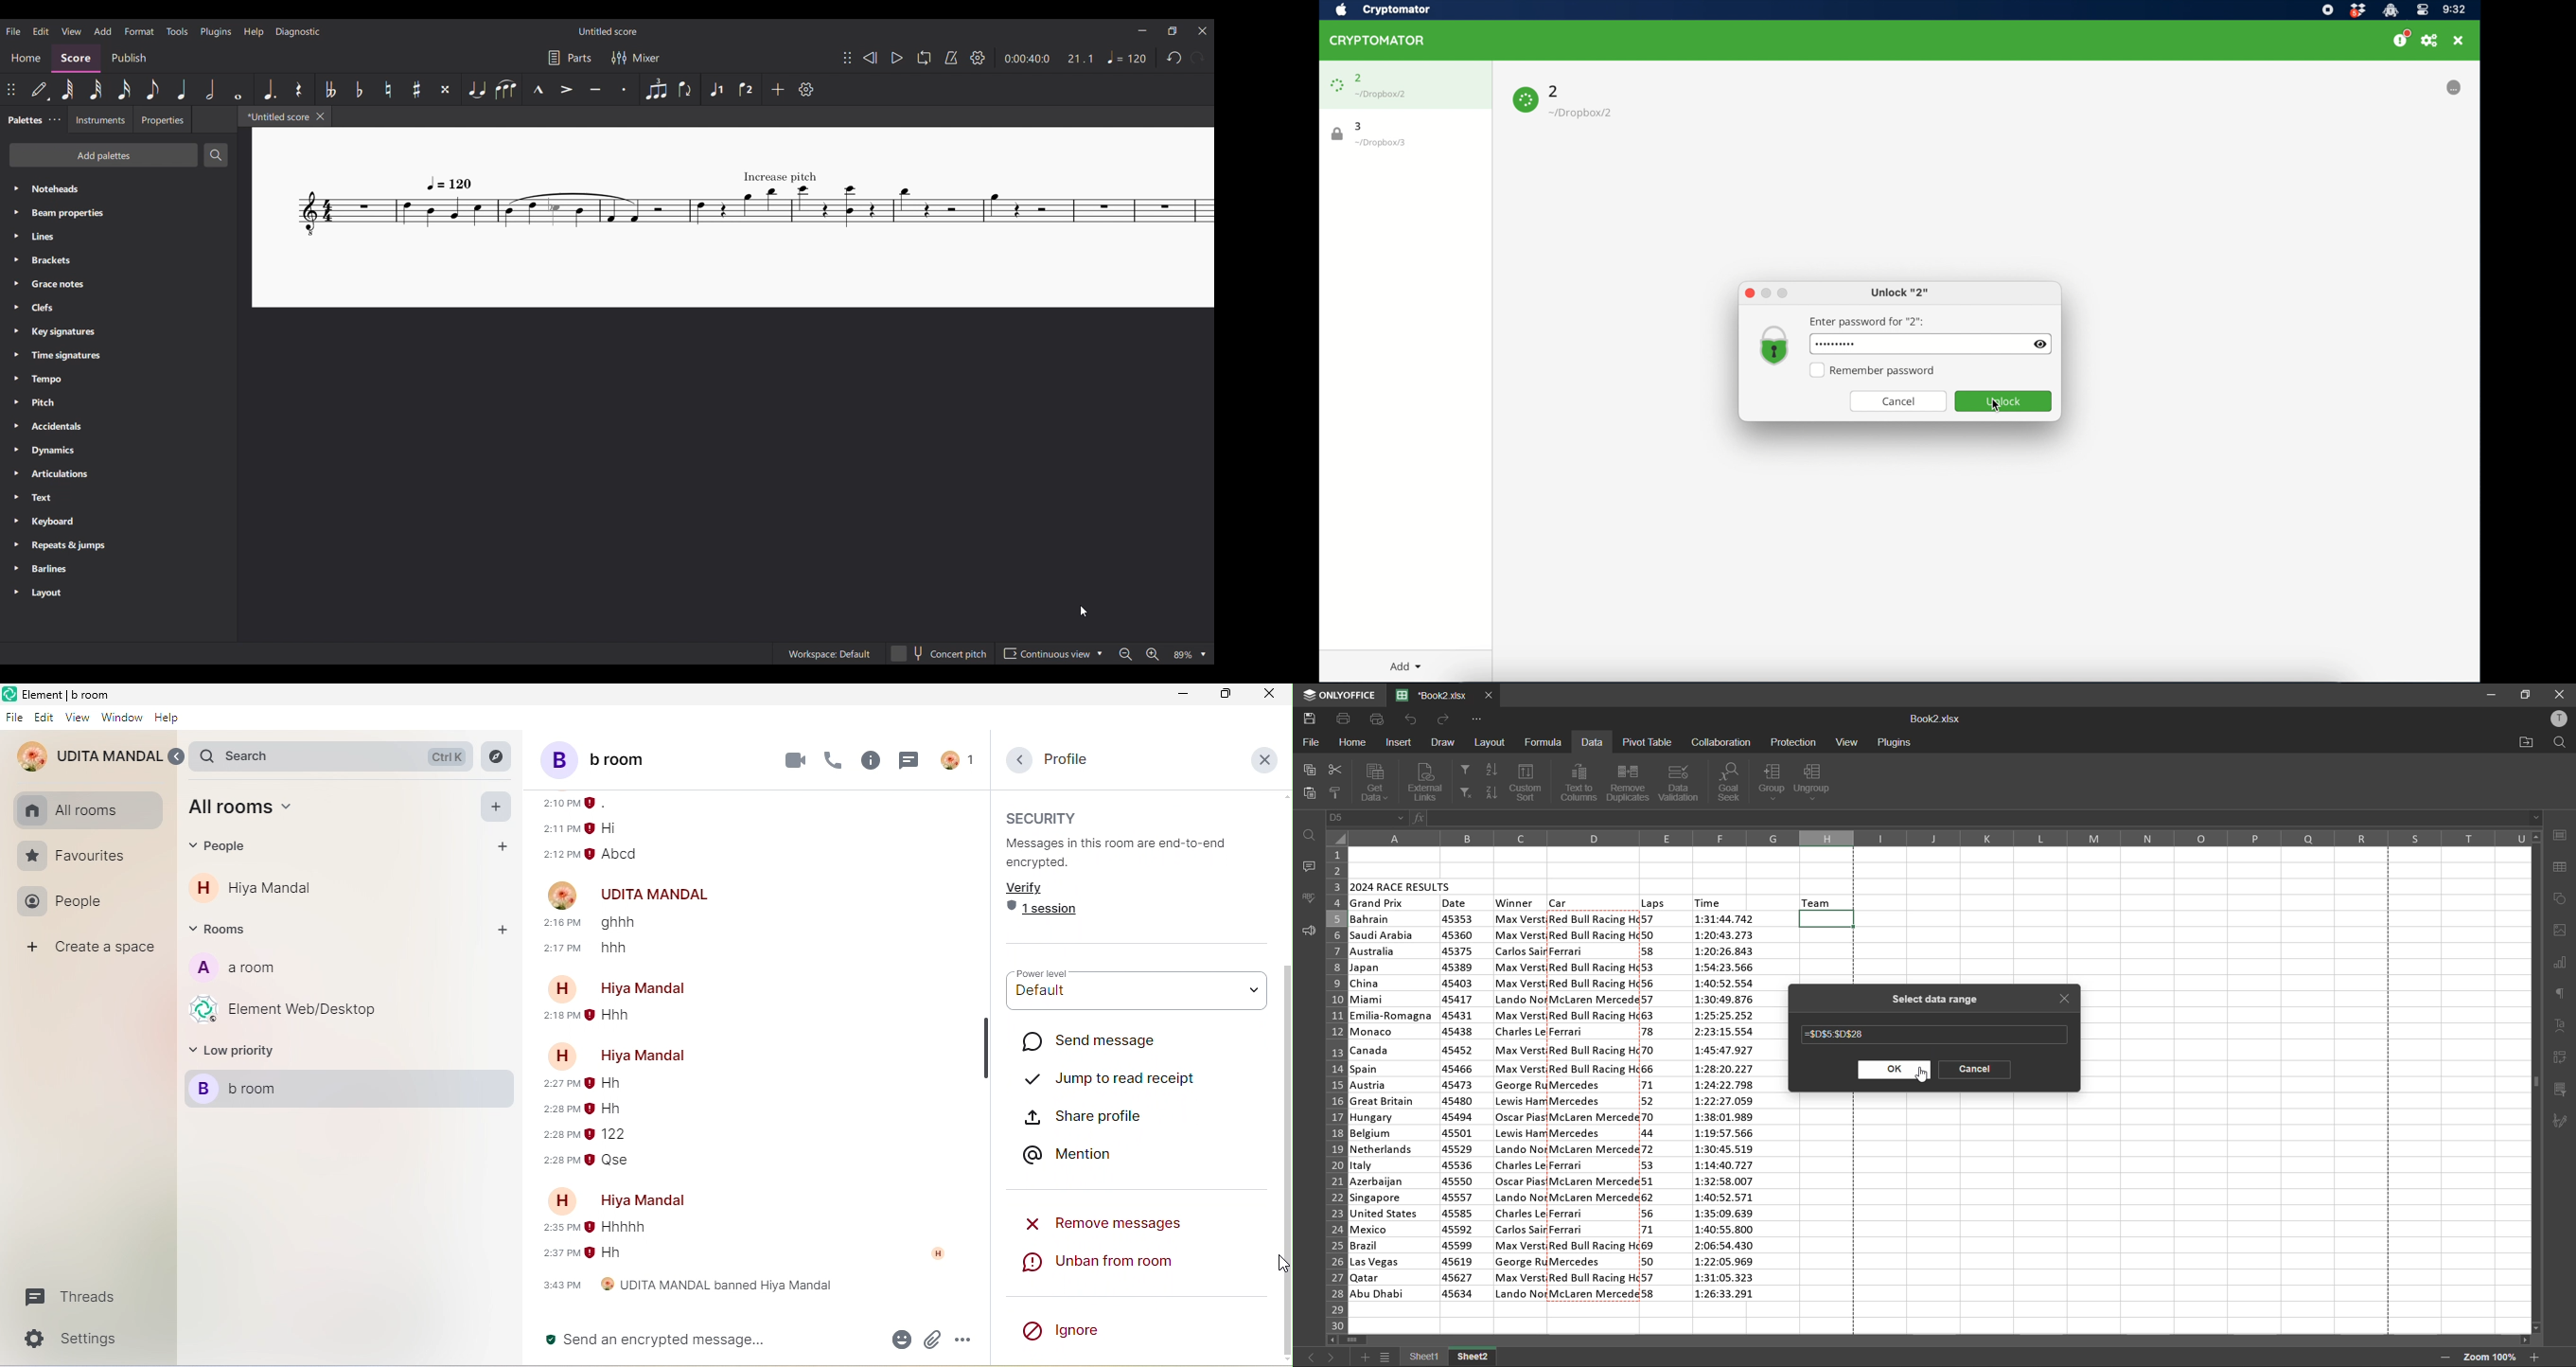 The height and width of the screenshot is (1372, 2576). I want to click on Dynamics, so click(118, 451).